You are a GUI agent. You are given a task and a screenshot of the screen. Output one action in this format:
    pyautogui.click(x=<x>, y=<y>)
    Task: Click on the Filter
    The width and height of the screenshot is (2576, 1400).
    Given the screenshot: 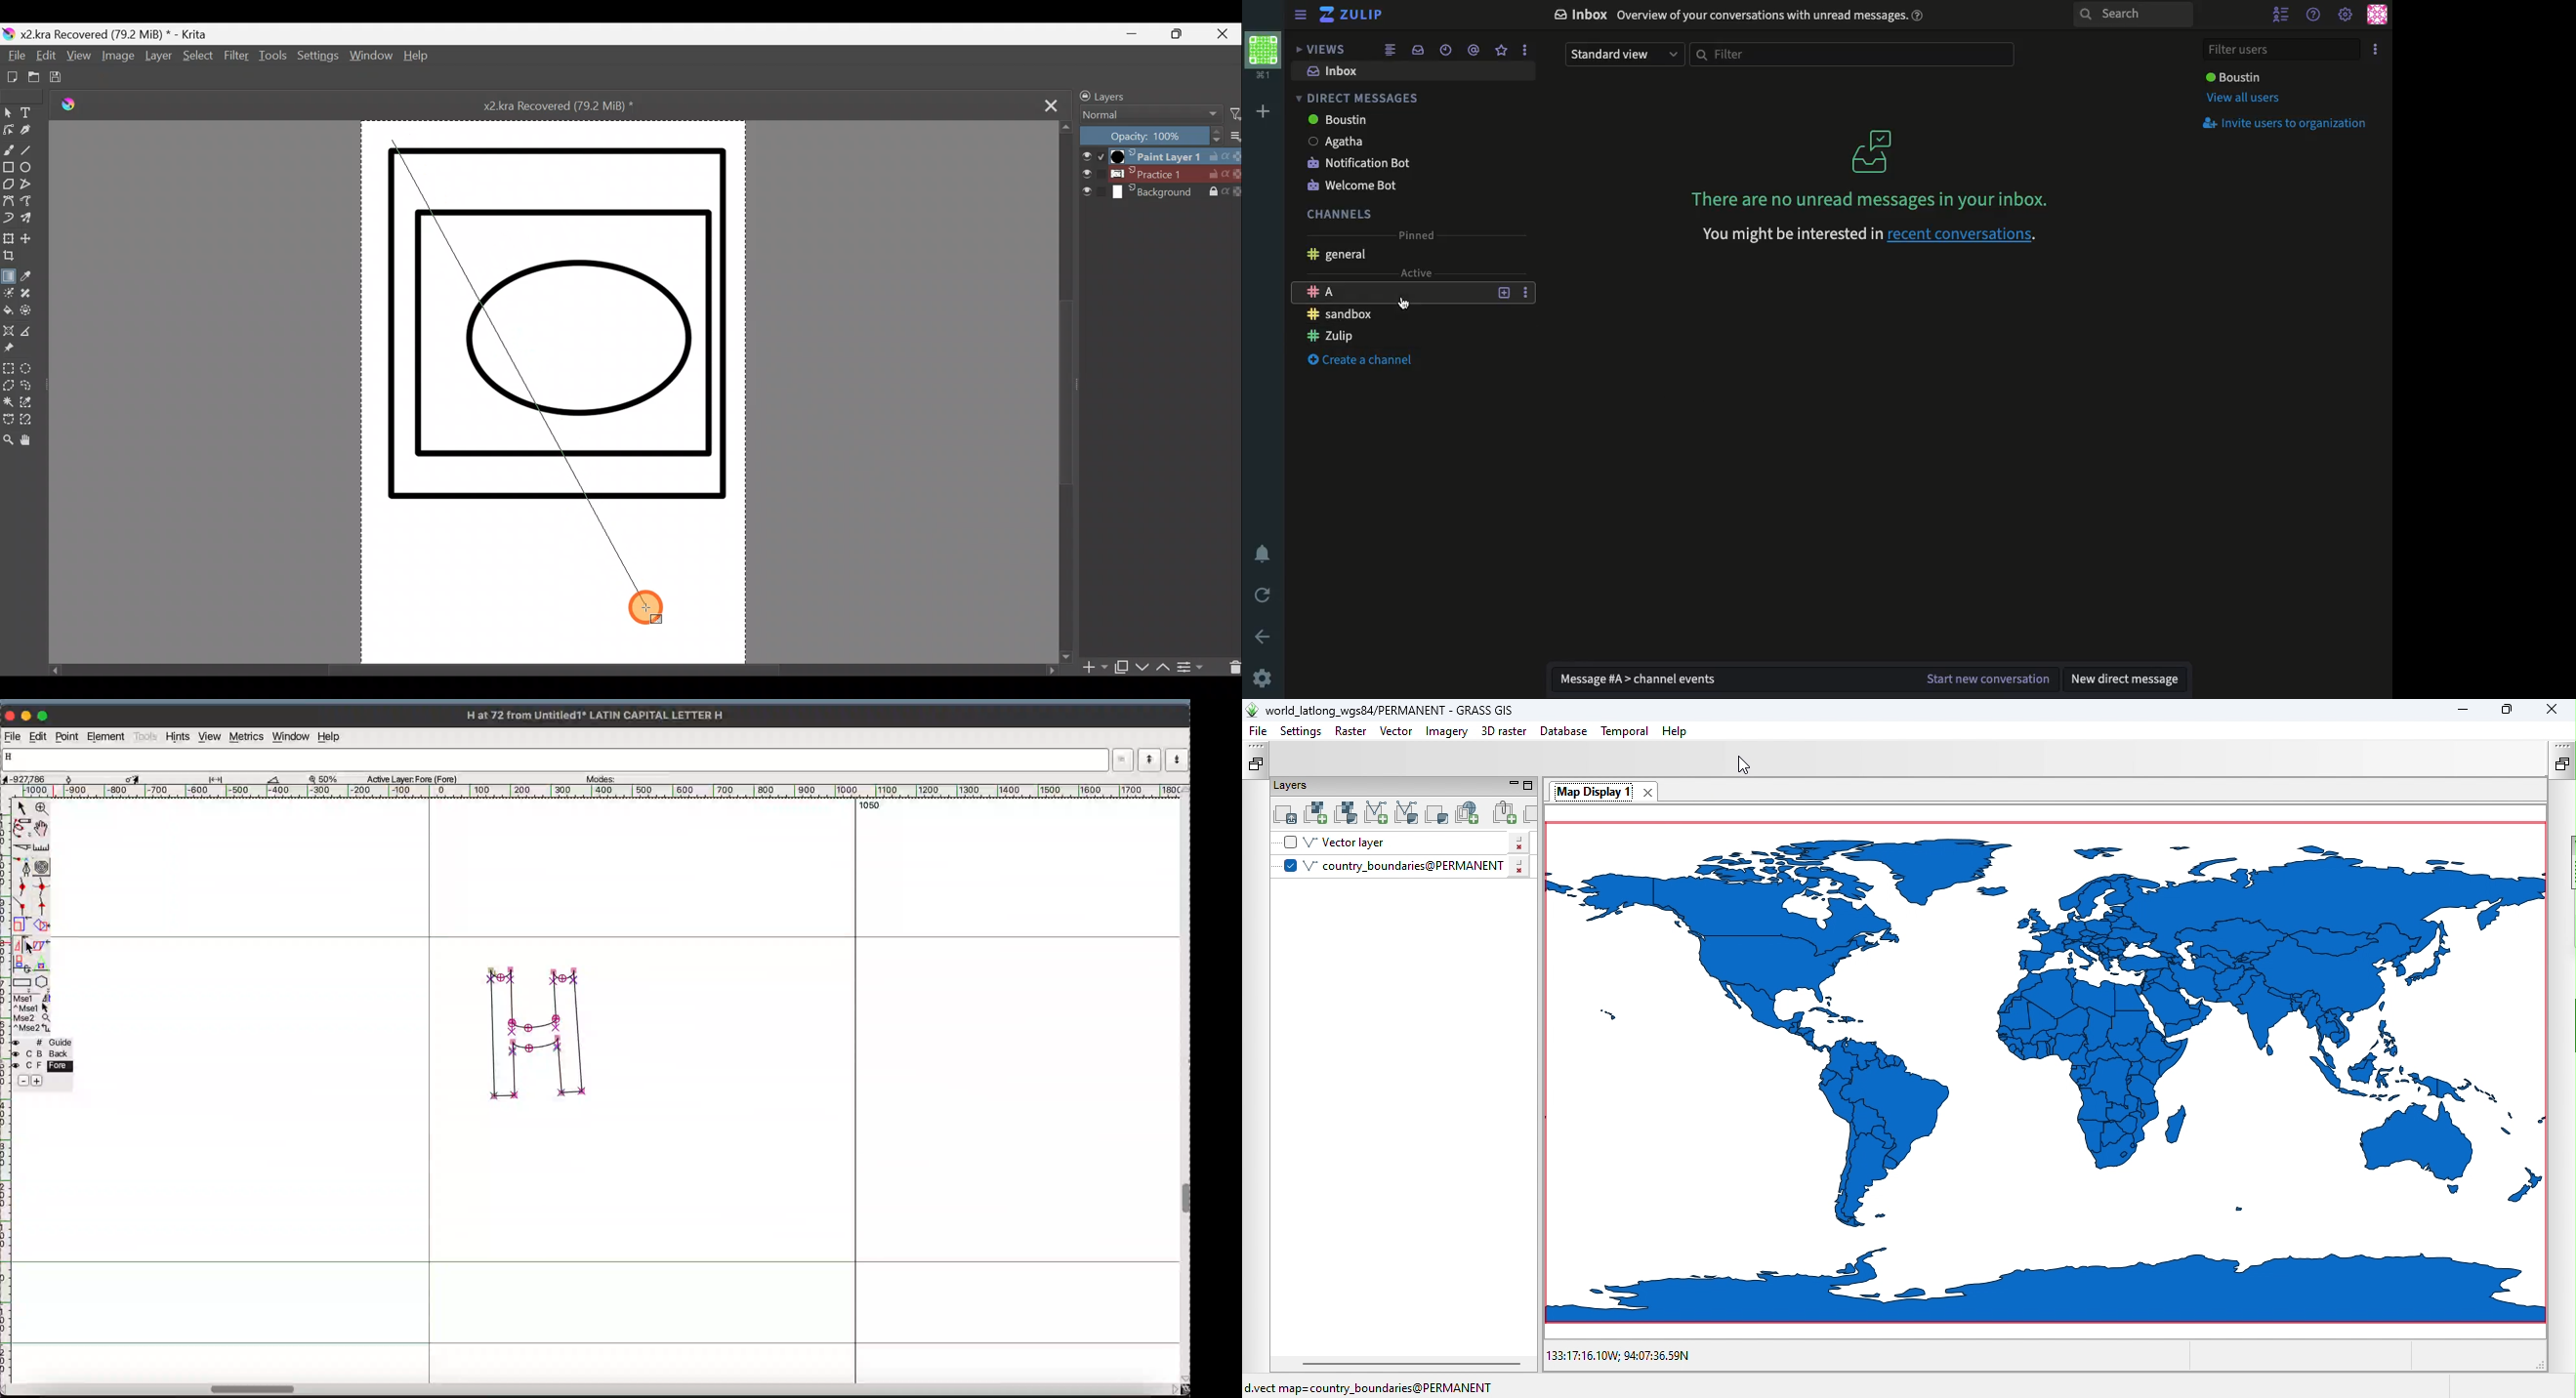 What is the action you would take?
    pyautogui.click(x=1854, y=55)
    